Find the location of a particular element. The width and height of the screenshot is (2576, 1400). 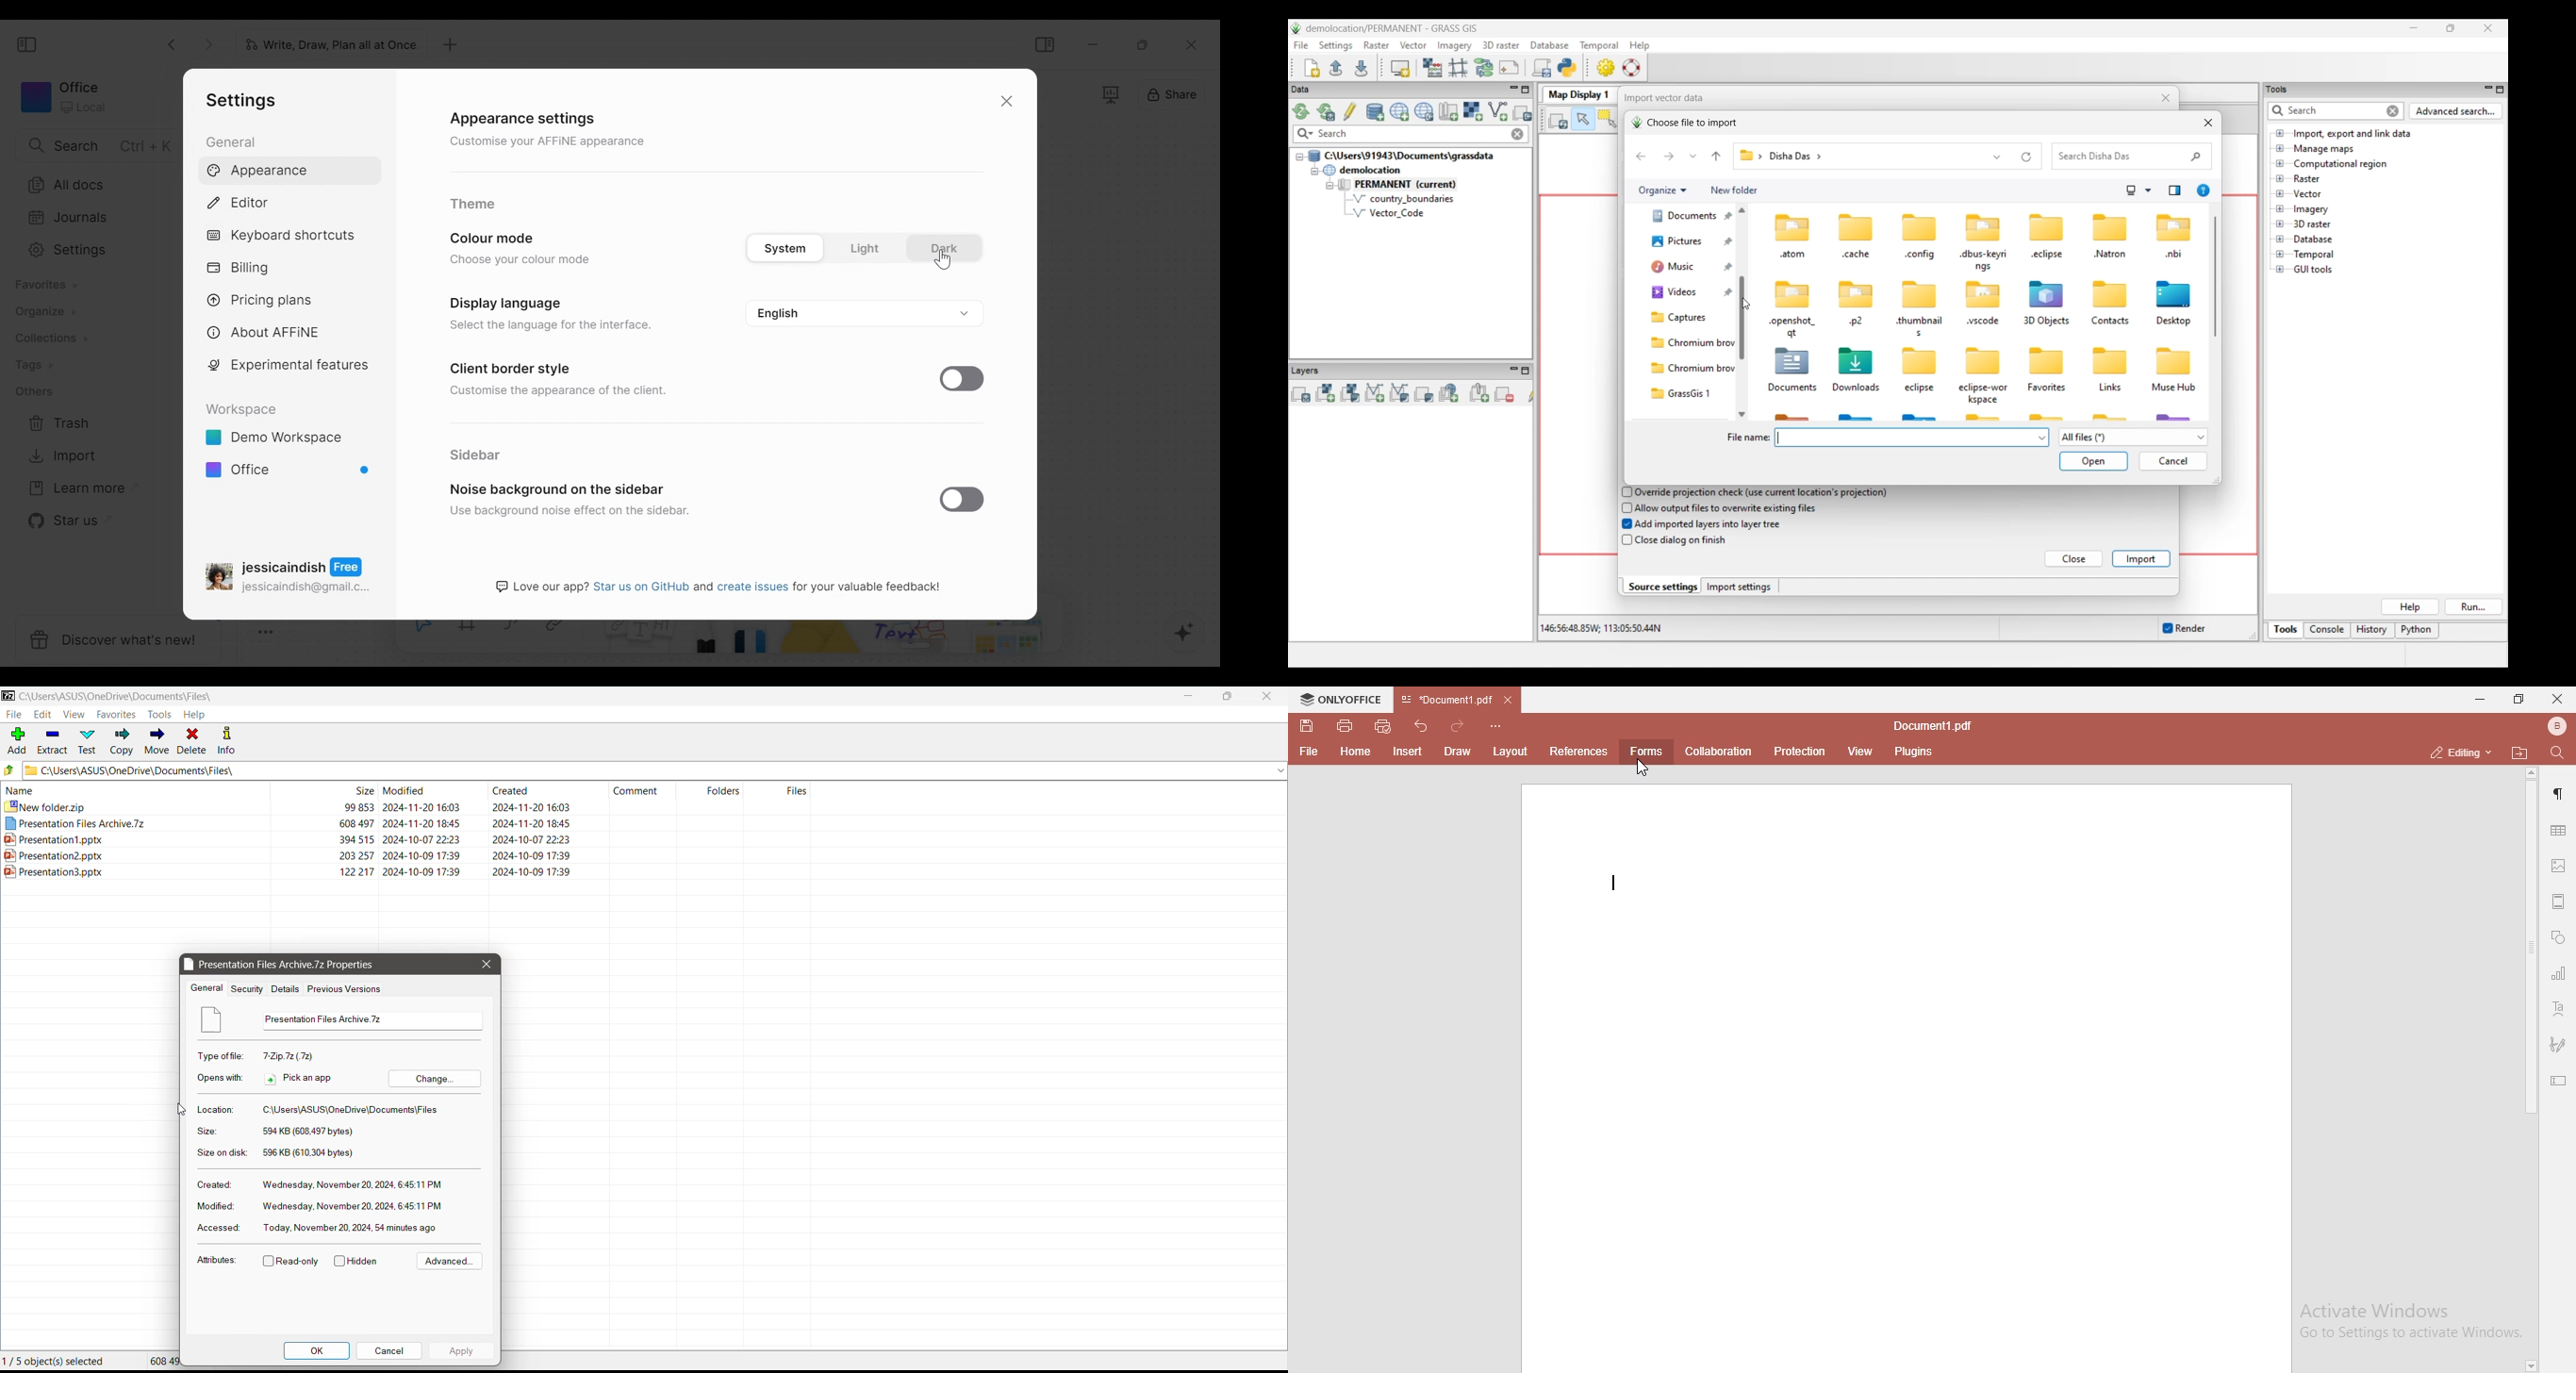

Modified is located at coordinates (215, 1206).